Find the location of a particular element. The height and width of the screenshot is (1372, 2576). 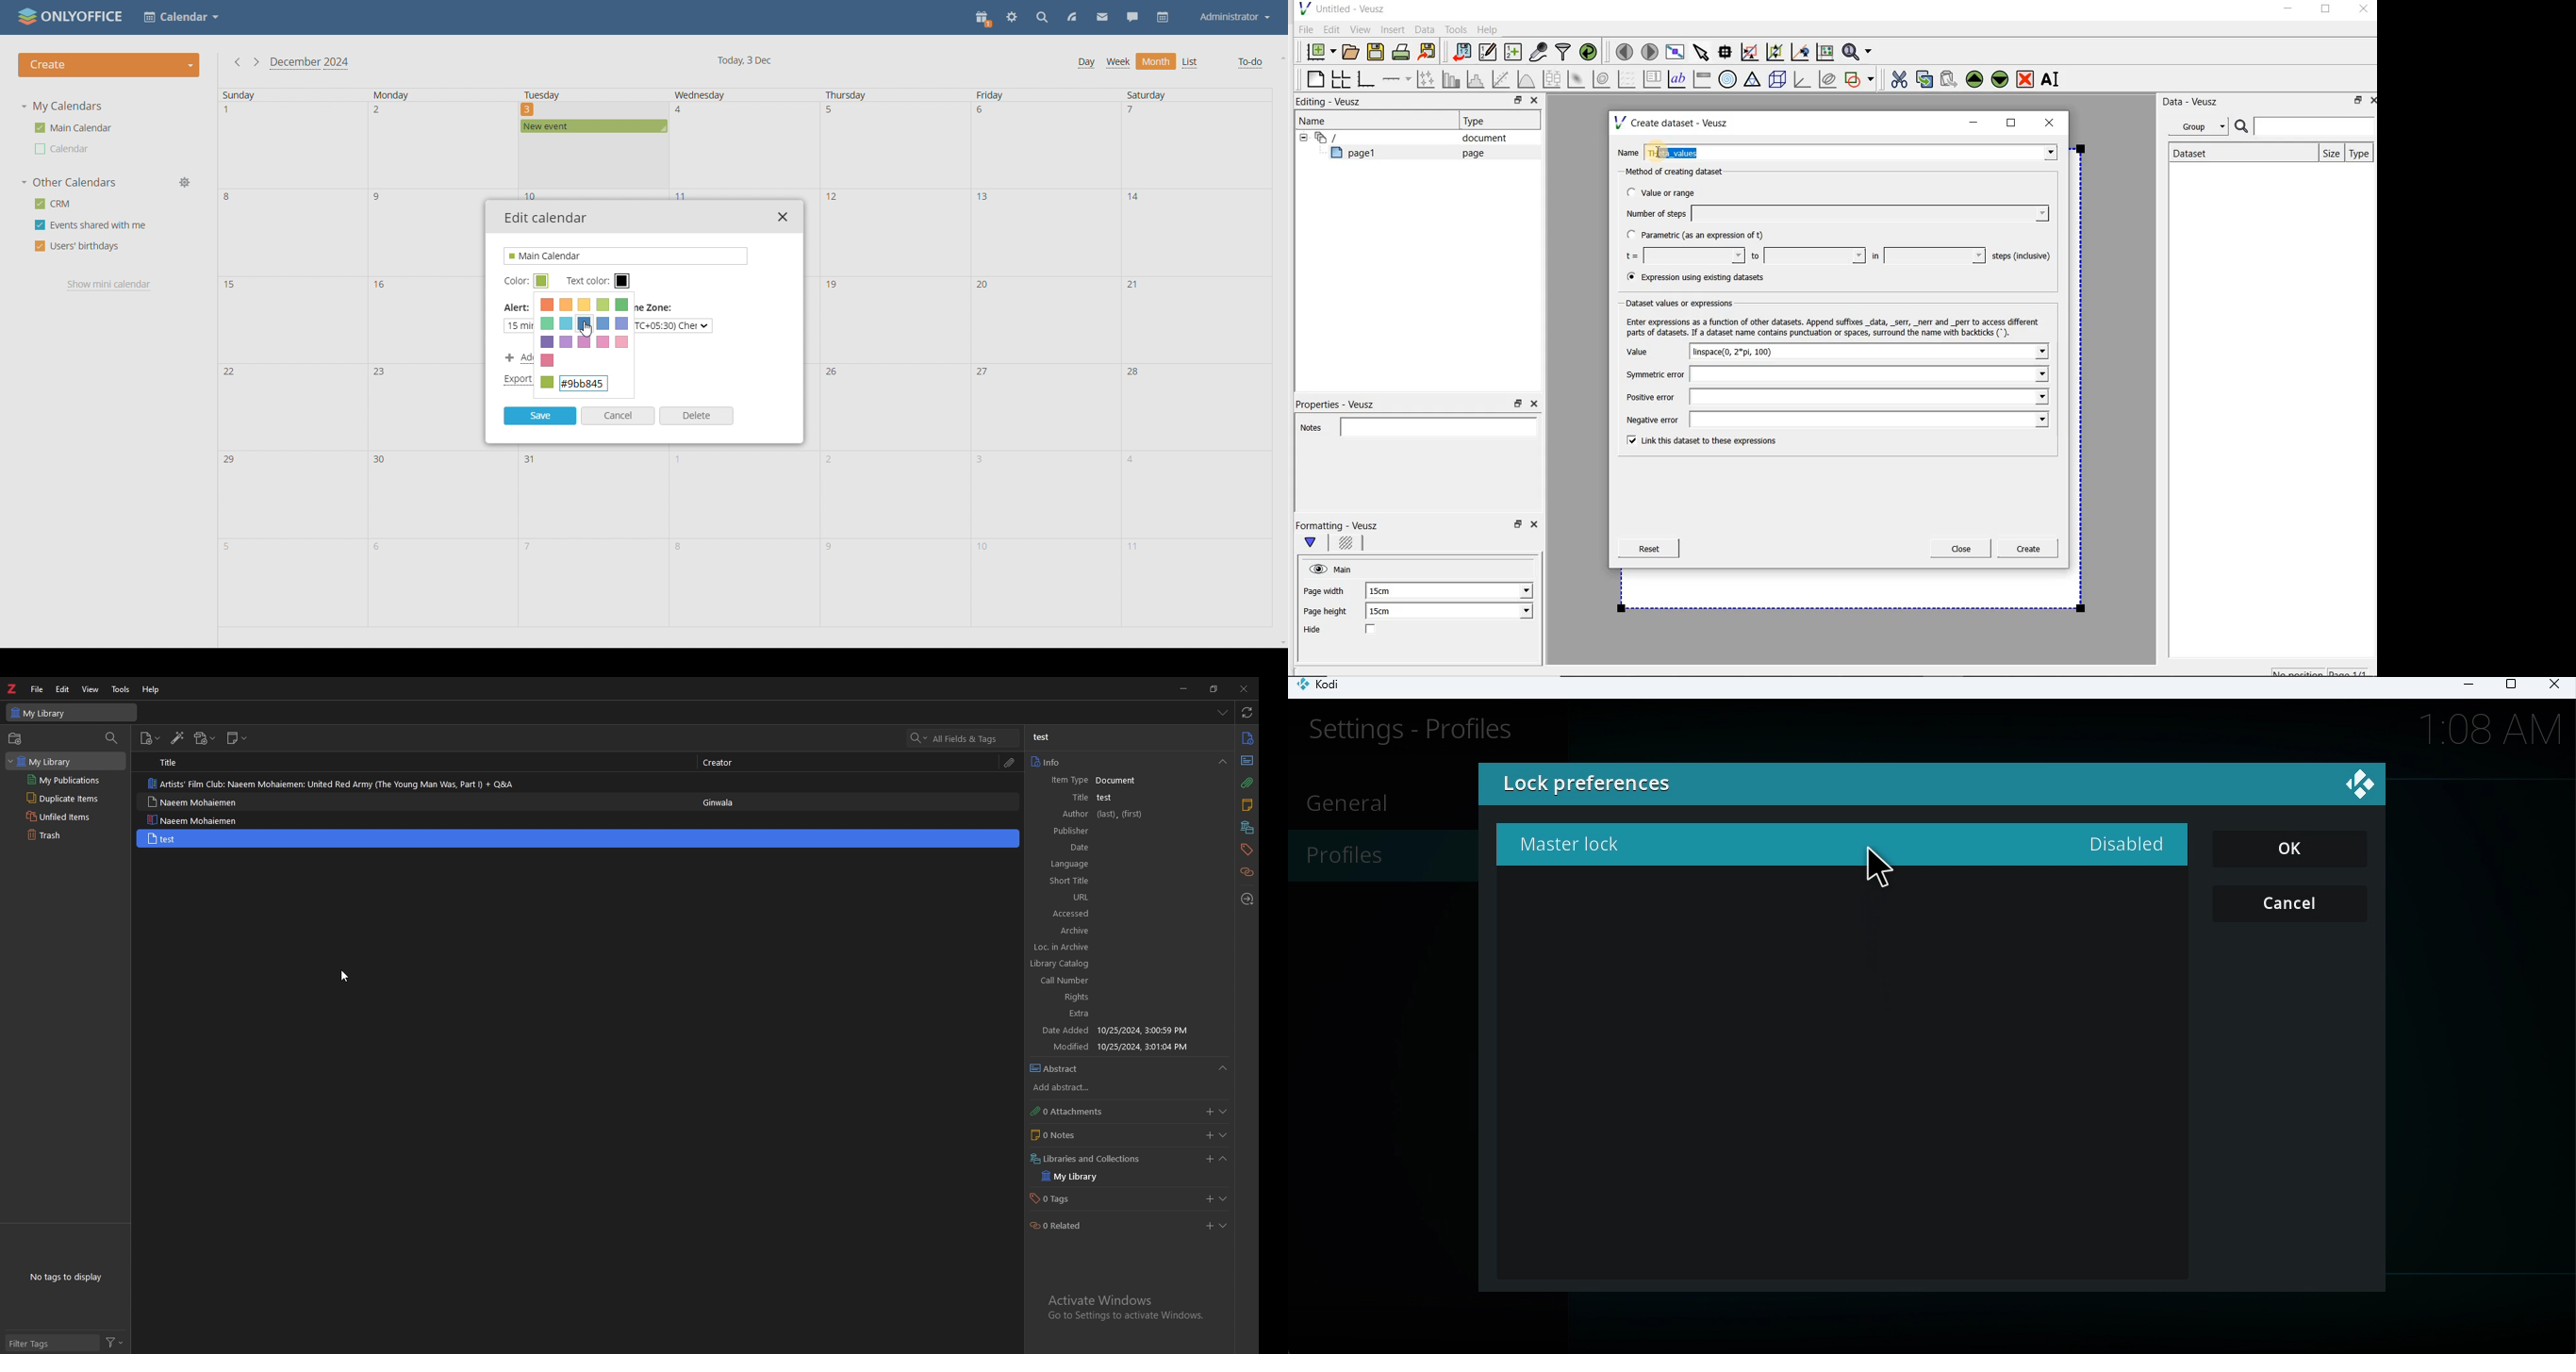

my publications is located at coordinates (64, 781).